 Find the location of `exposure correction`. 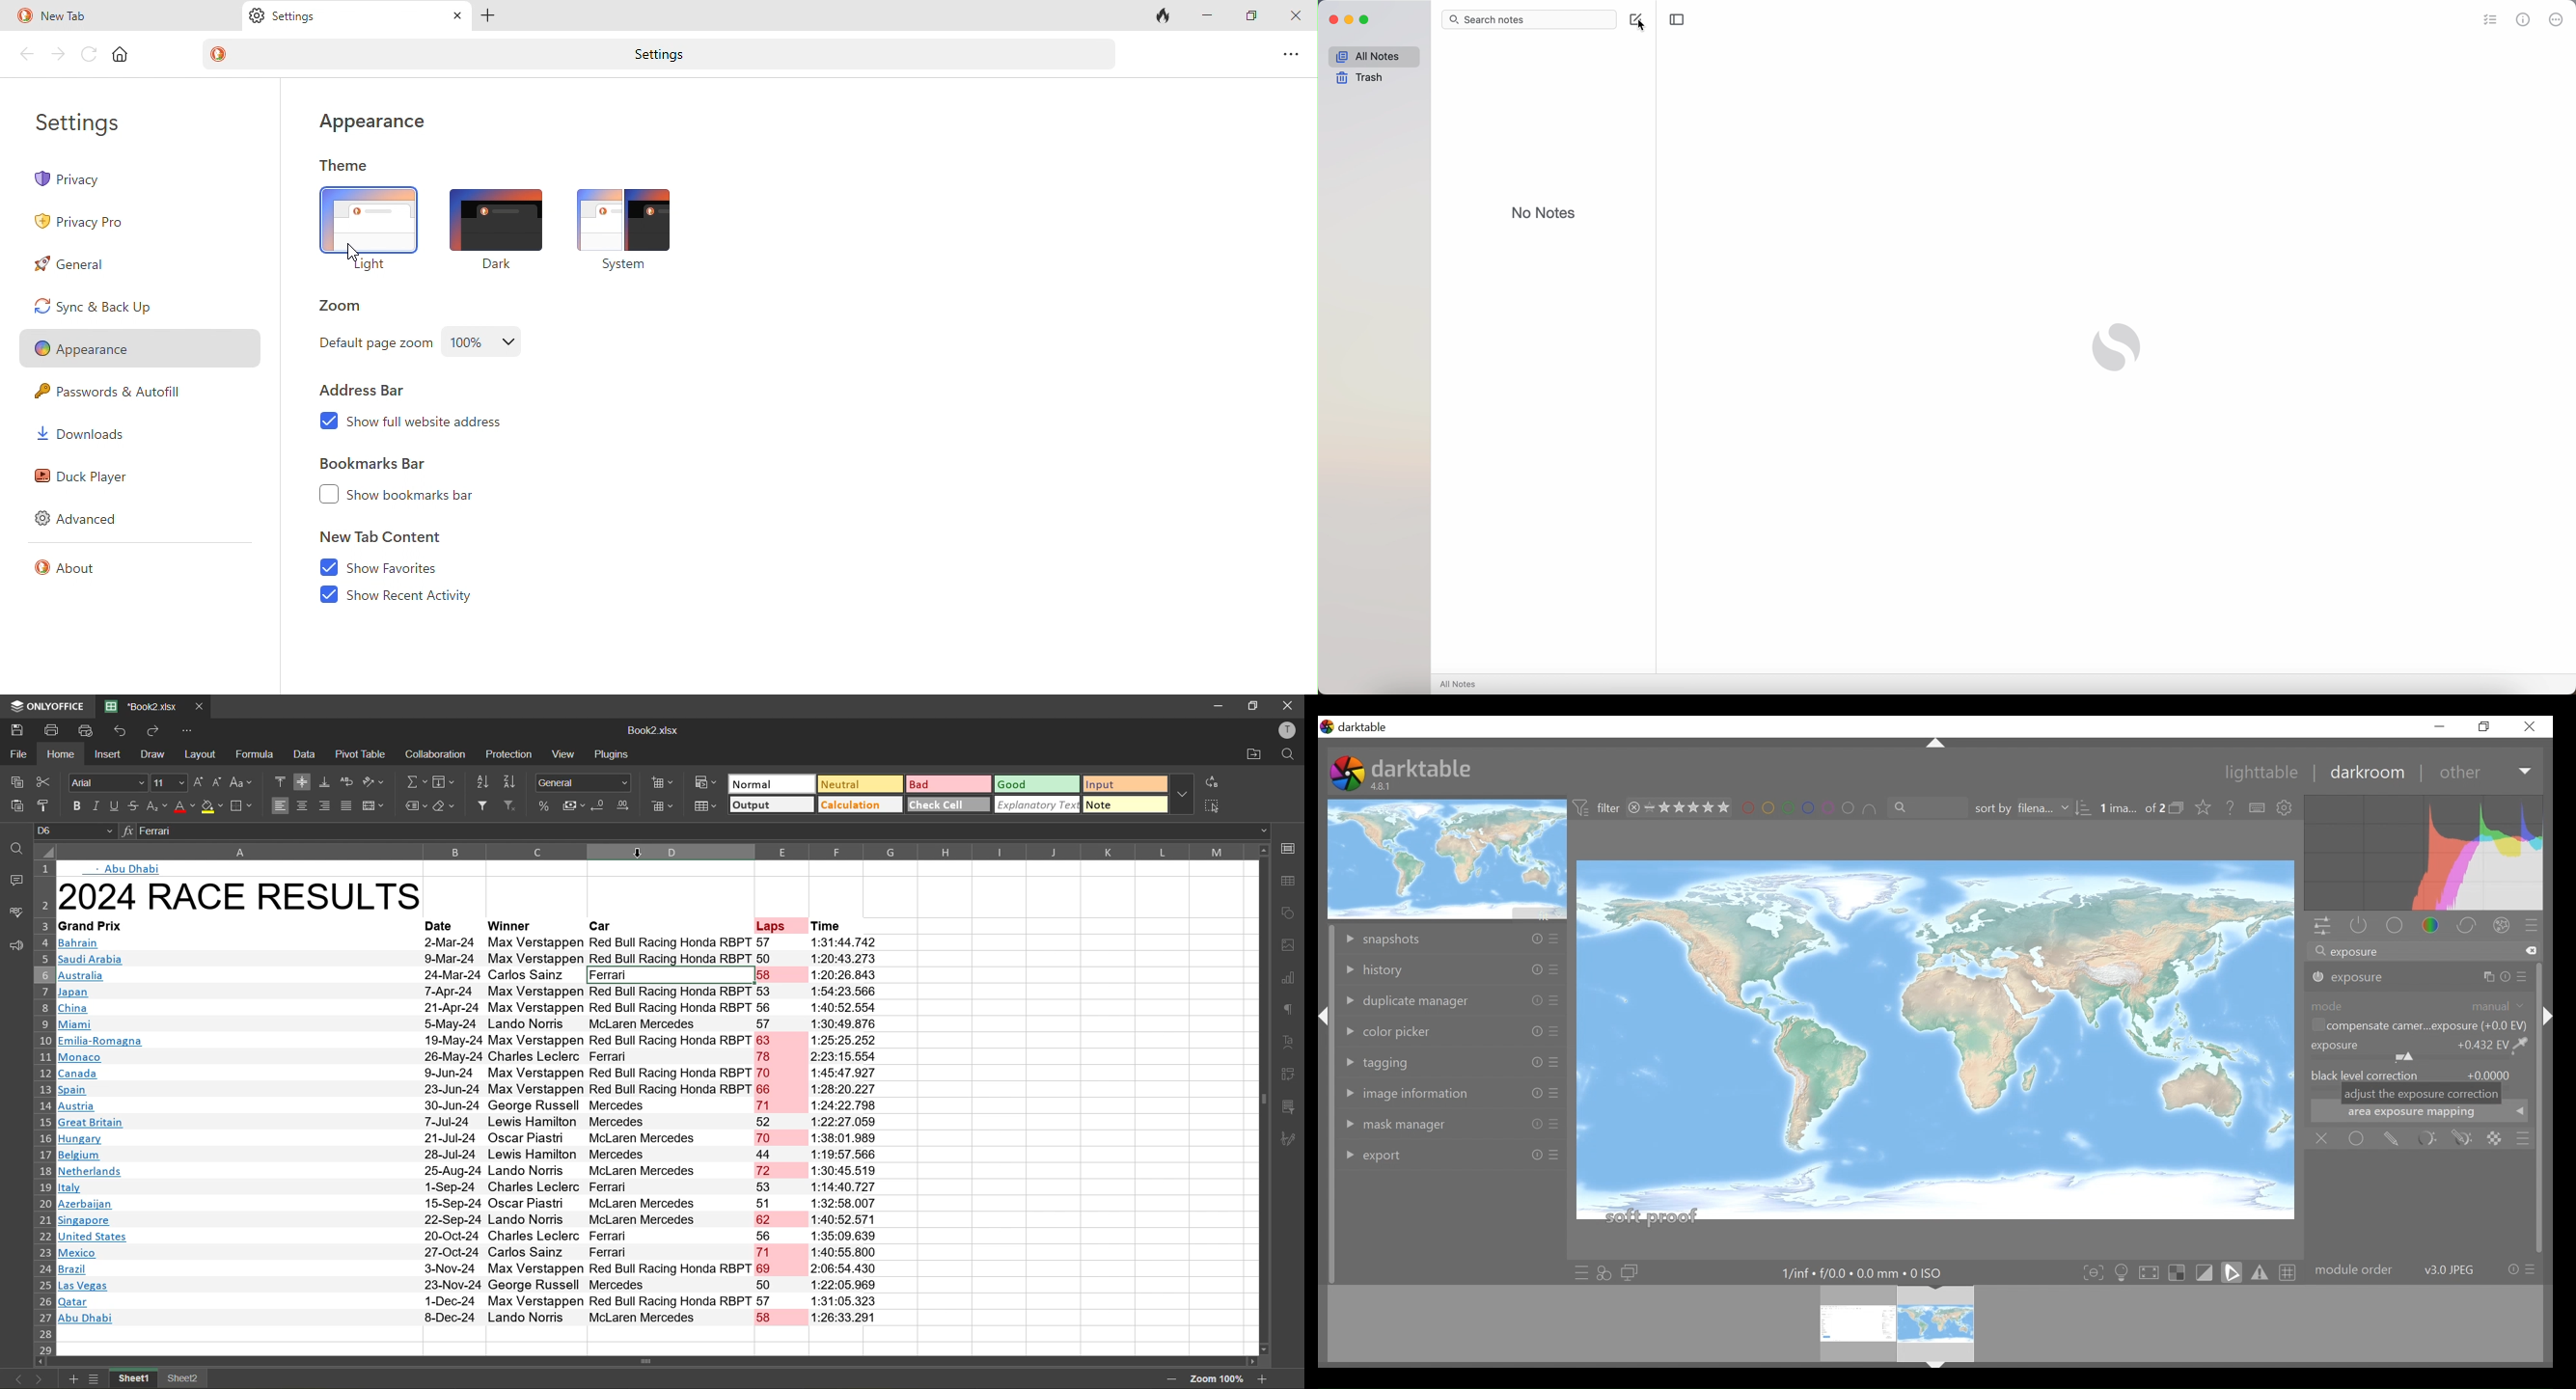

exposure correction is located at coordinates (2421, 1050).